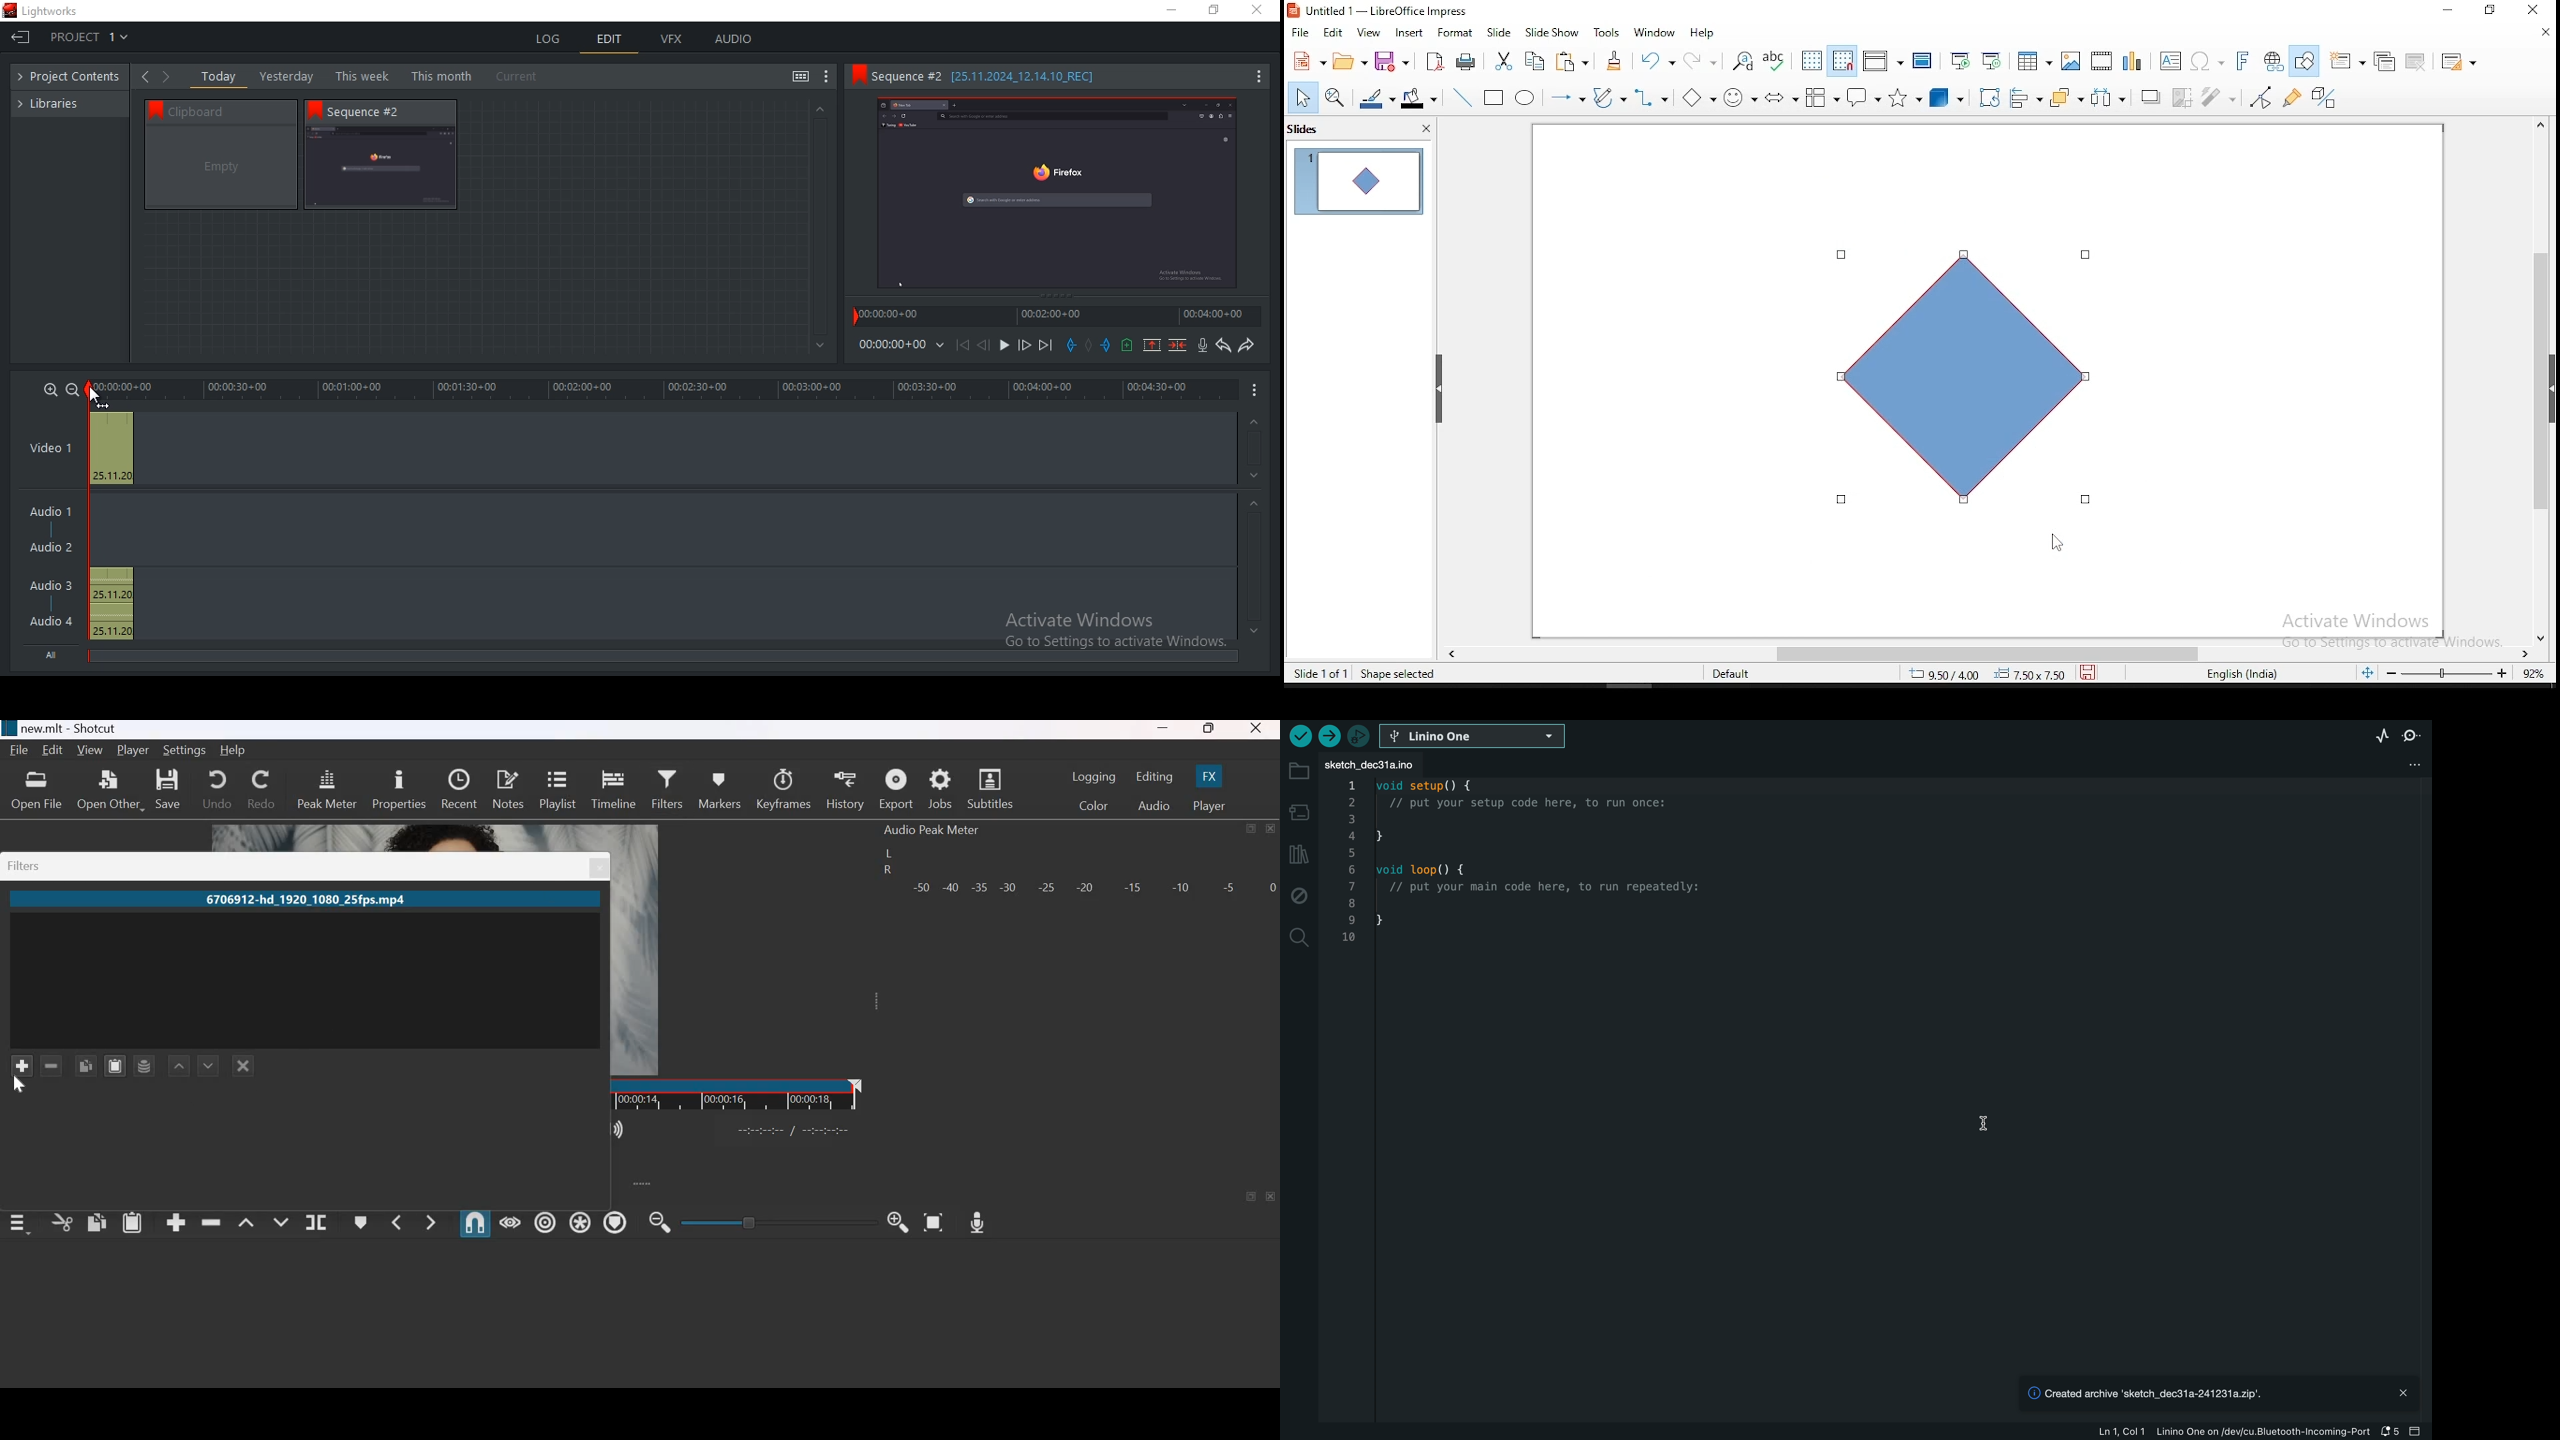 This screenshot has height=1456, width=2576. I want to click on restore, so click(1213, 11).